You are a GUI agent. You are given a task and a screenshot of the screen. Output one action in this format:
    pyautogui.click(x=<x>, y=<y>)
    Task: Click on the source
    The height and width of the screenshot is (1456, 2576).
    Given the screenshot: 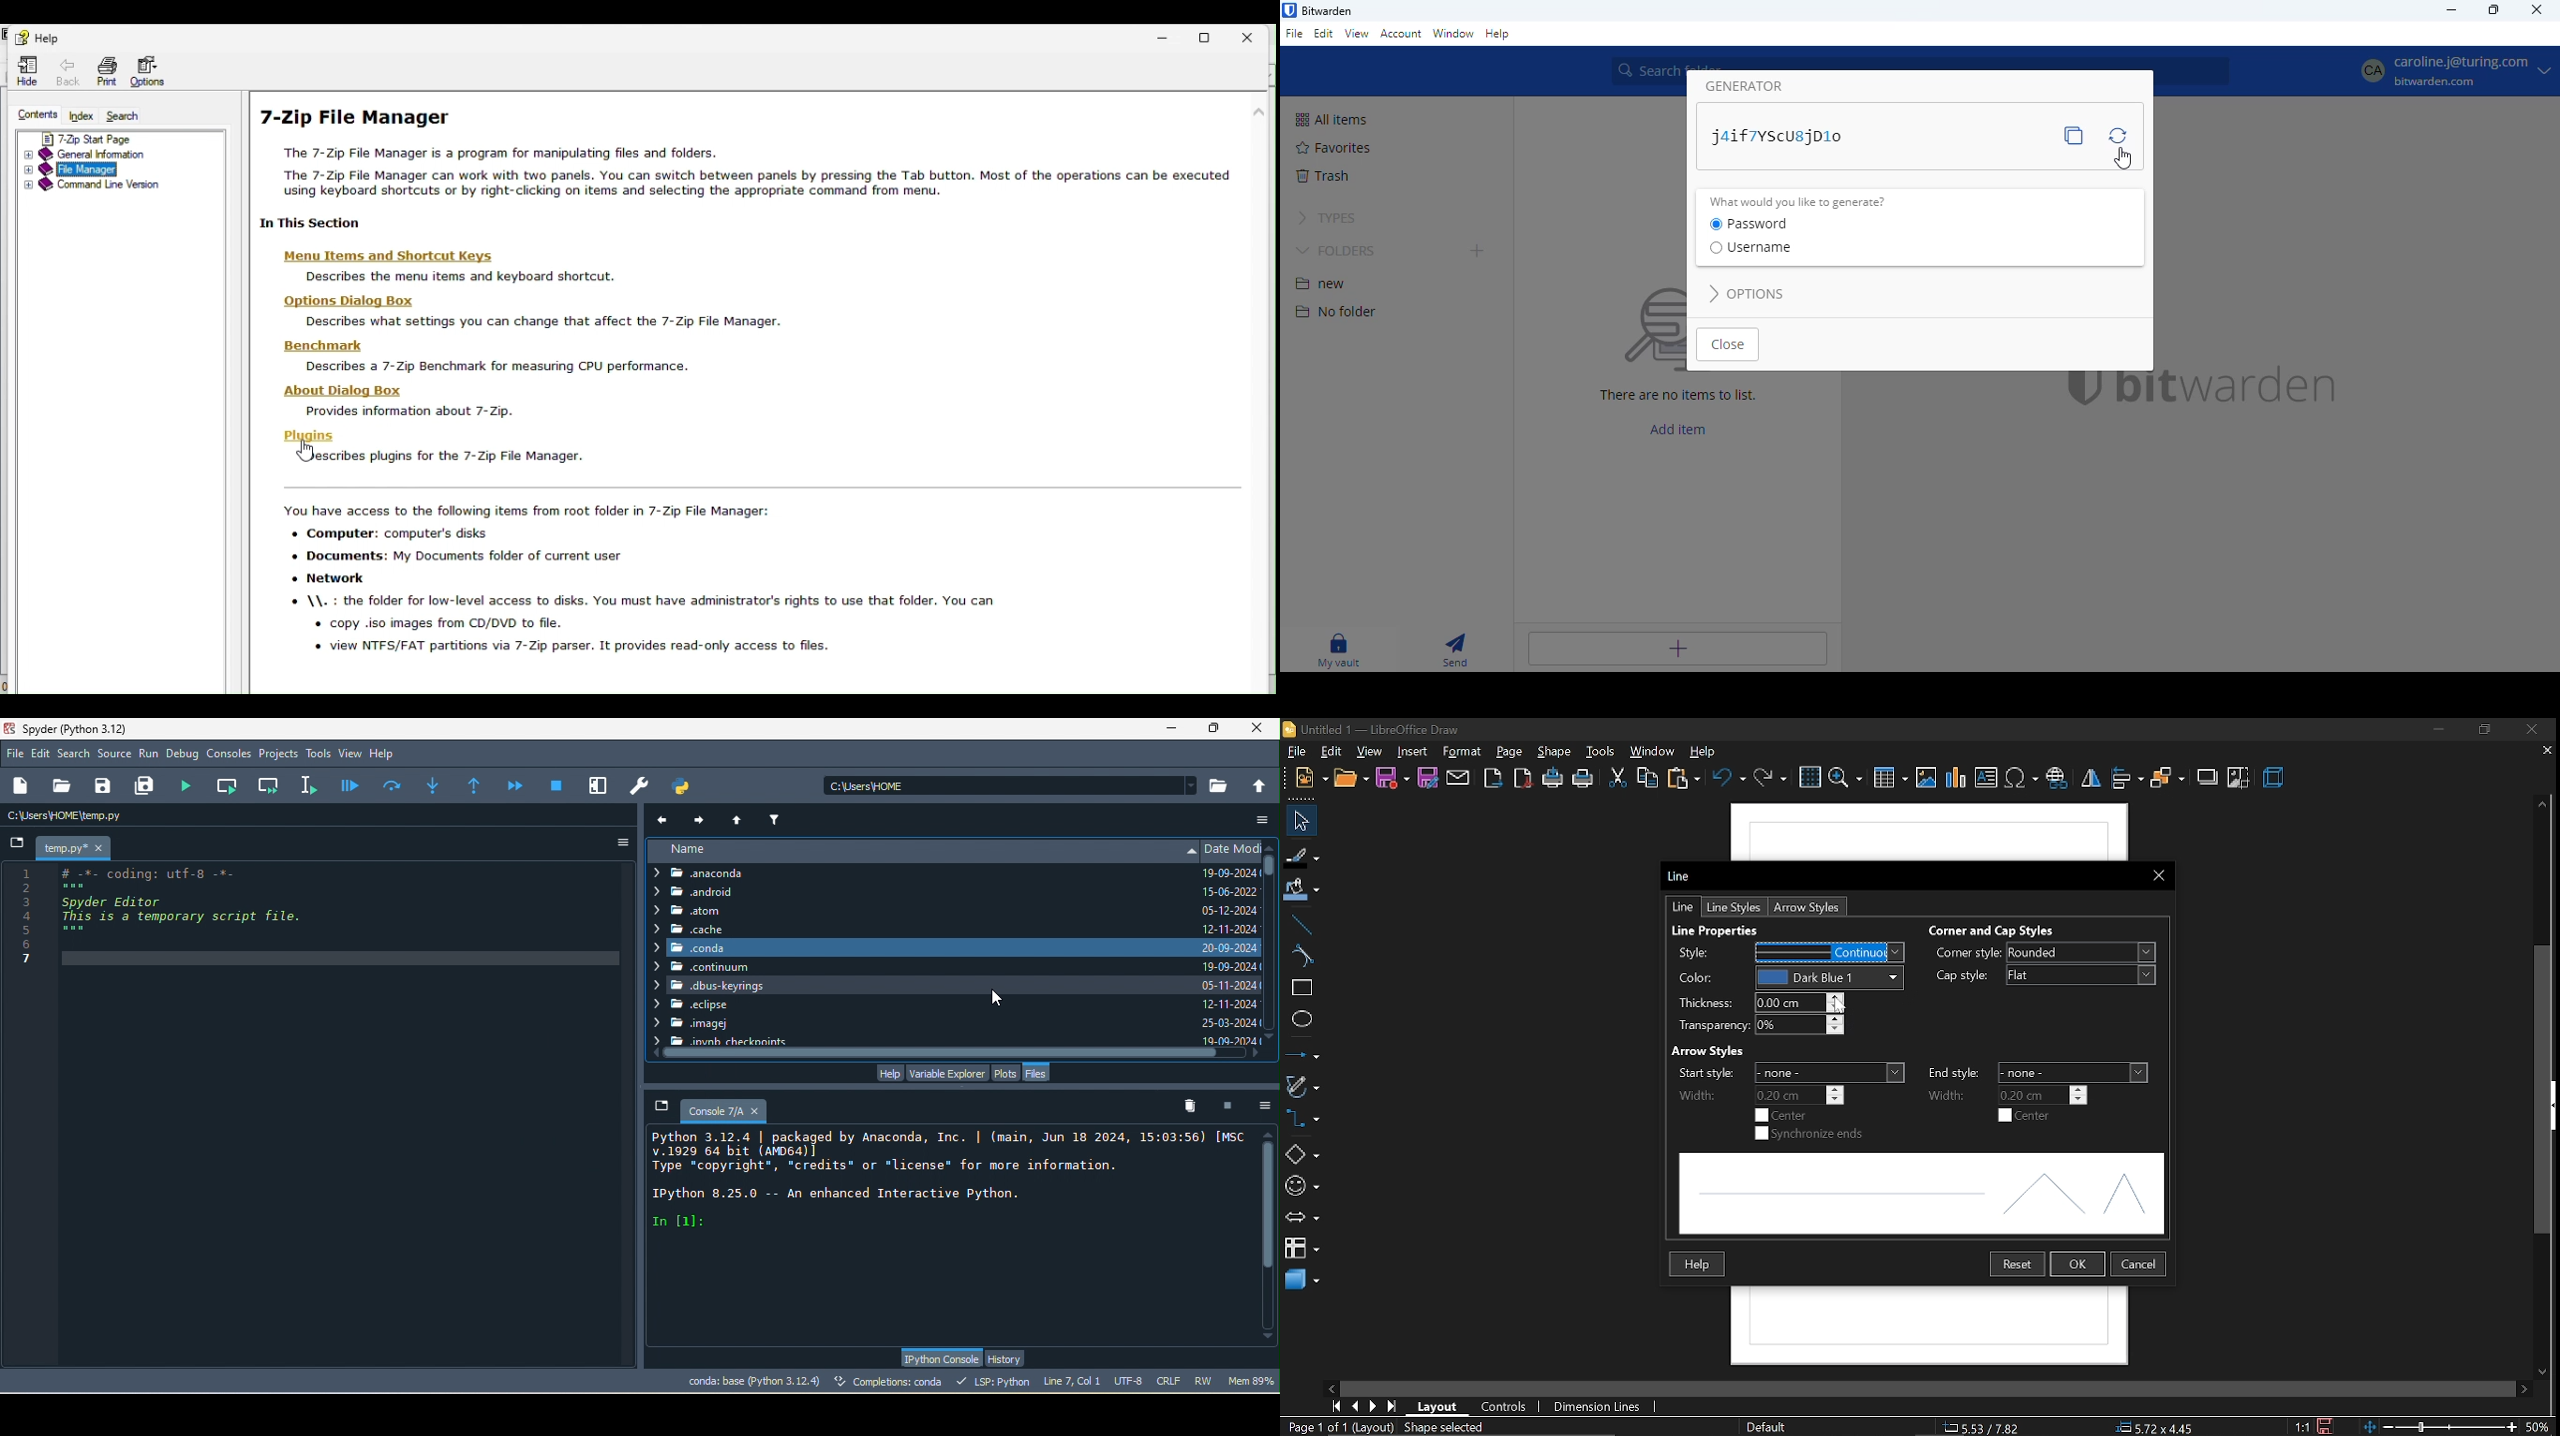 What is the action you would take?
    pyautogui.click(x=115, y=755)
    